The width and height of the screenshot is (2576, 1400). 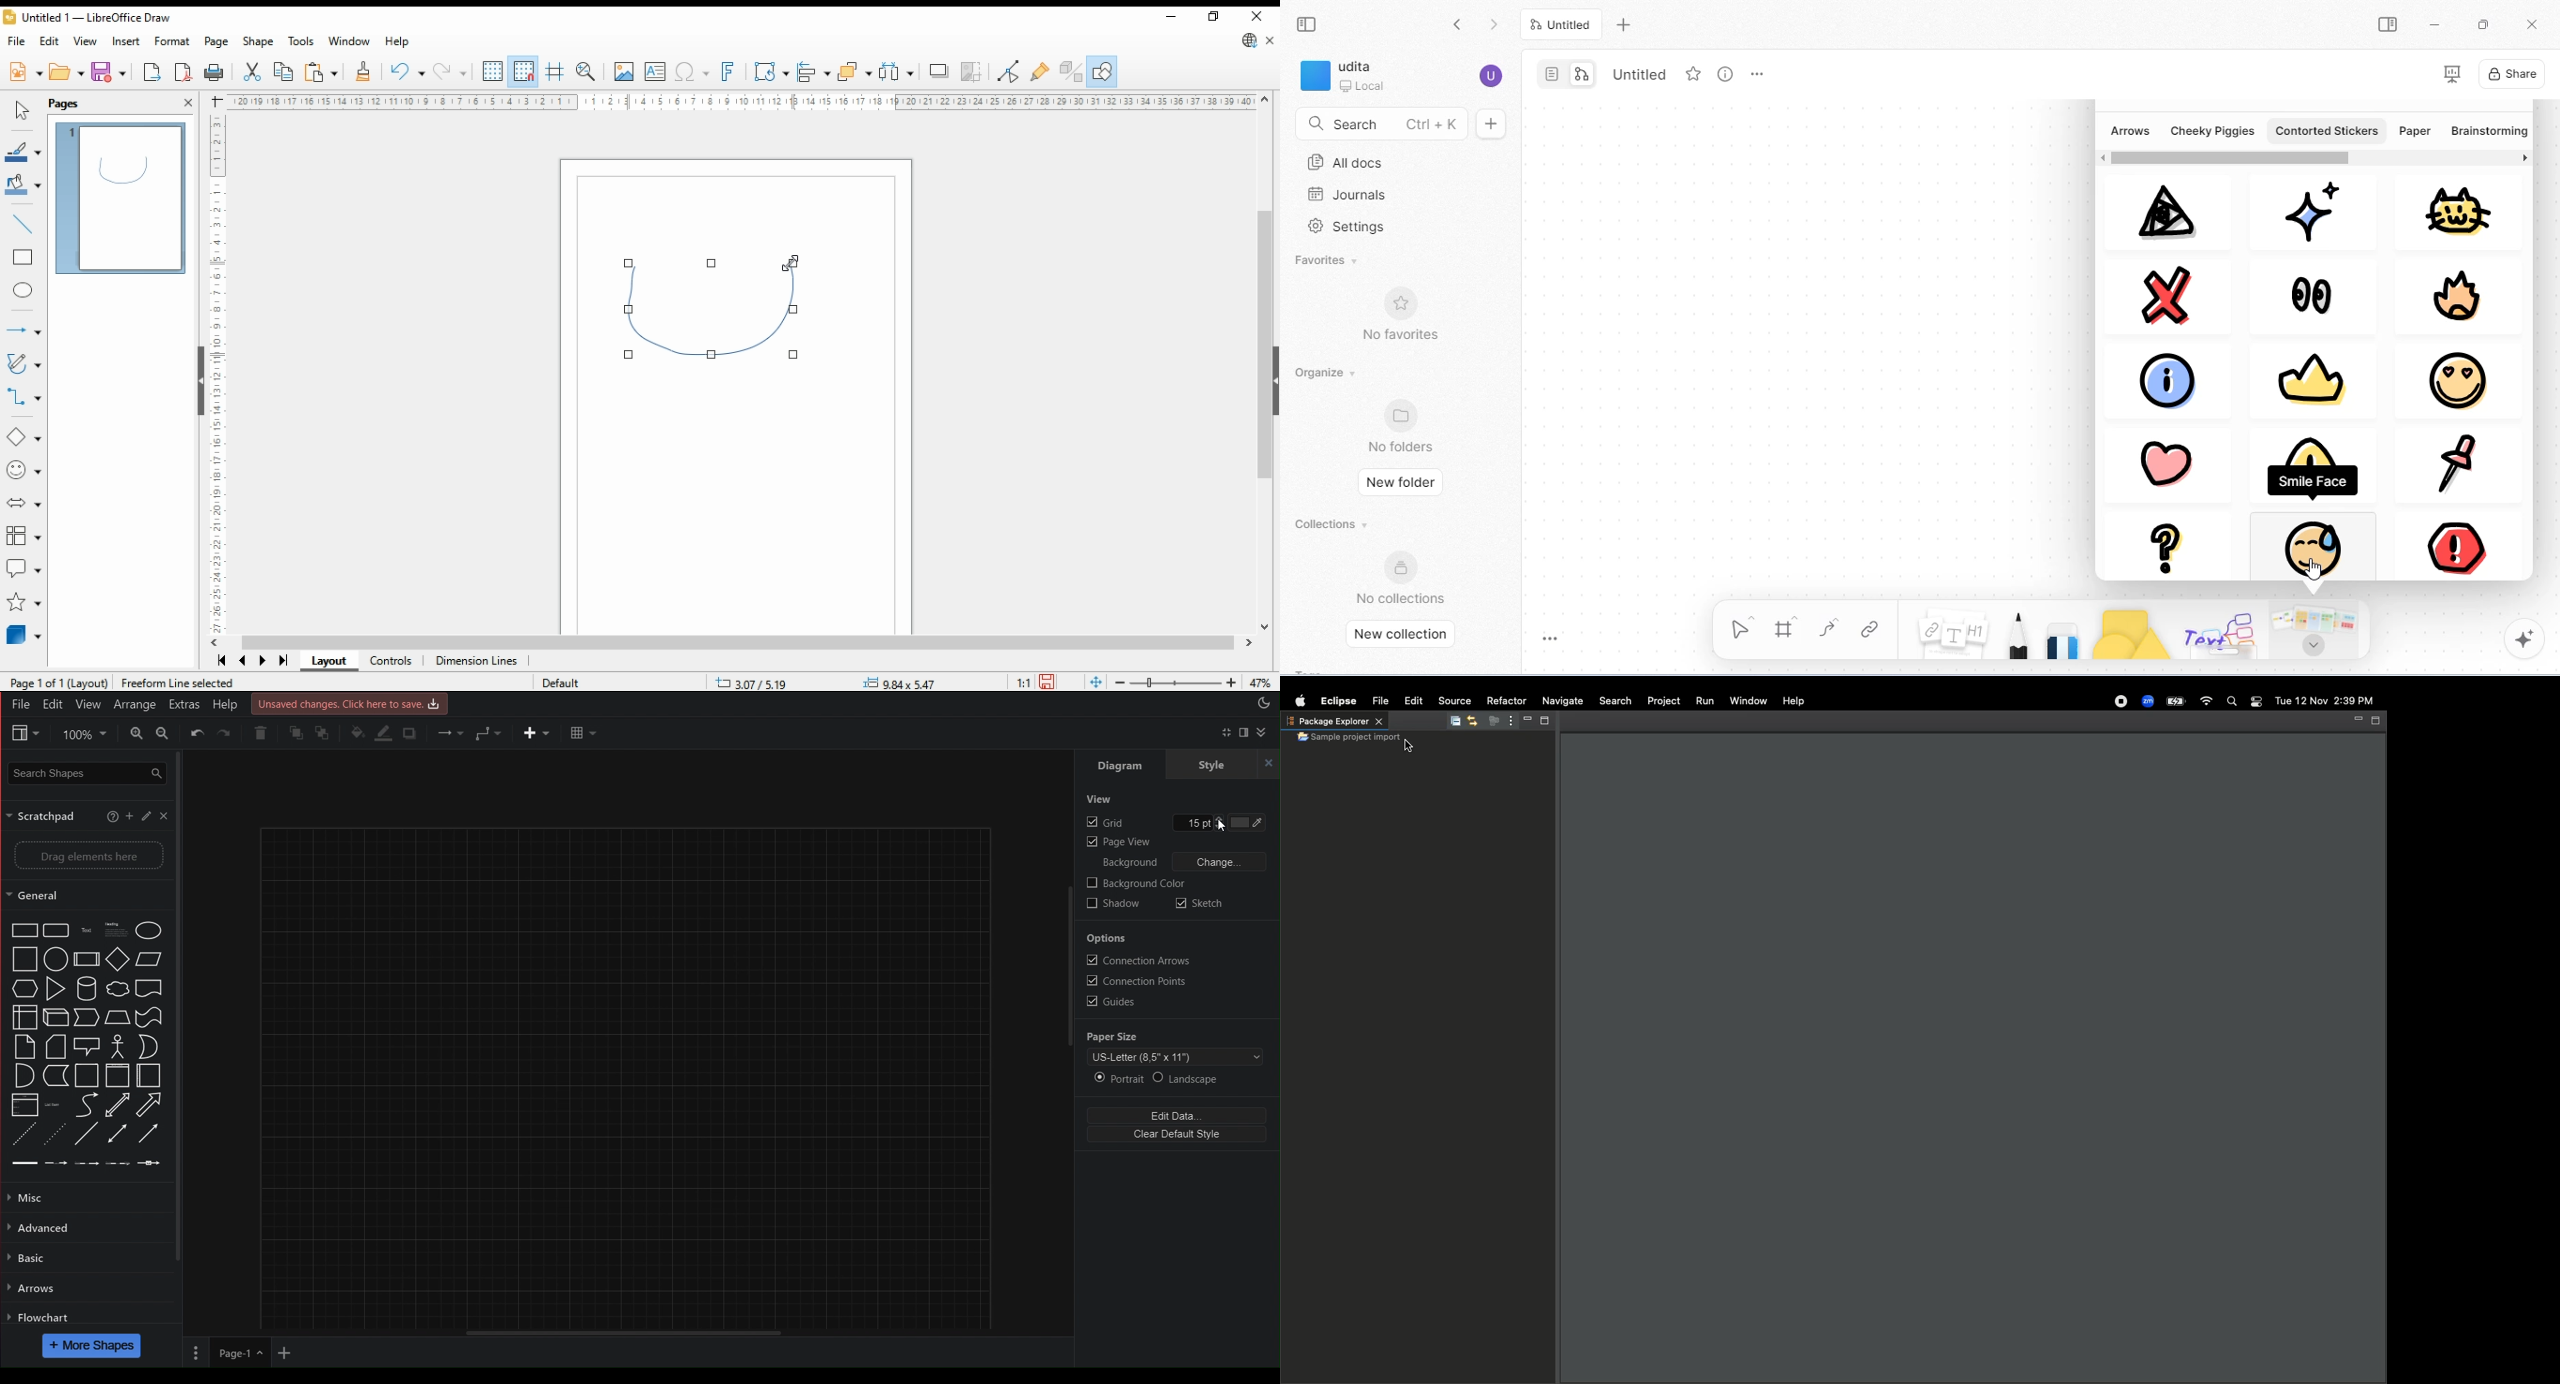 What do you see at coordinates (22, 635) in the screenshot?
I see `3D objects` at bounding box center [22, 635].